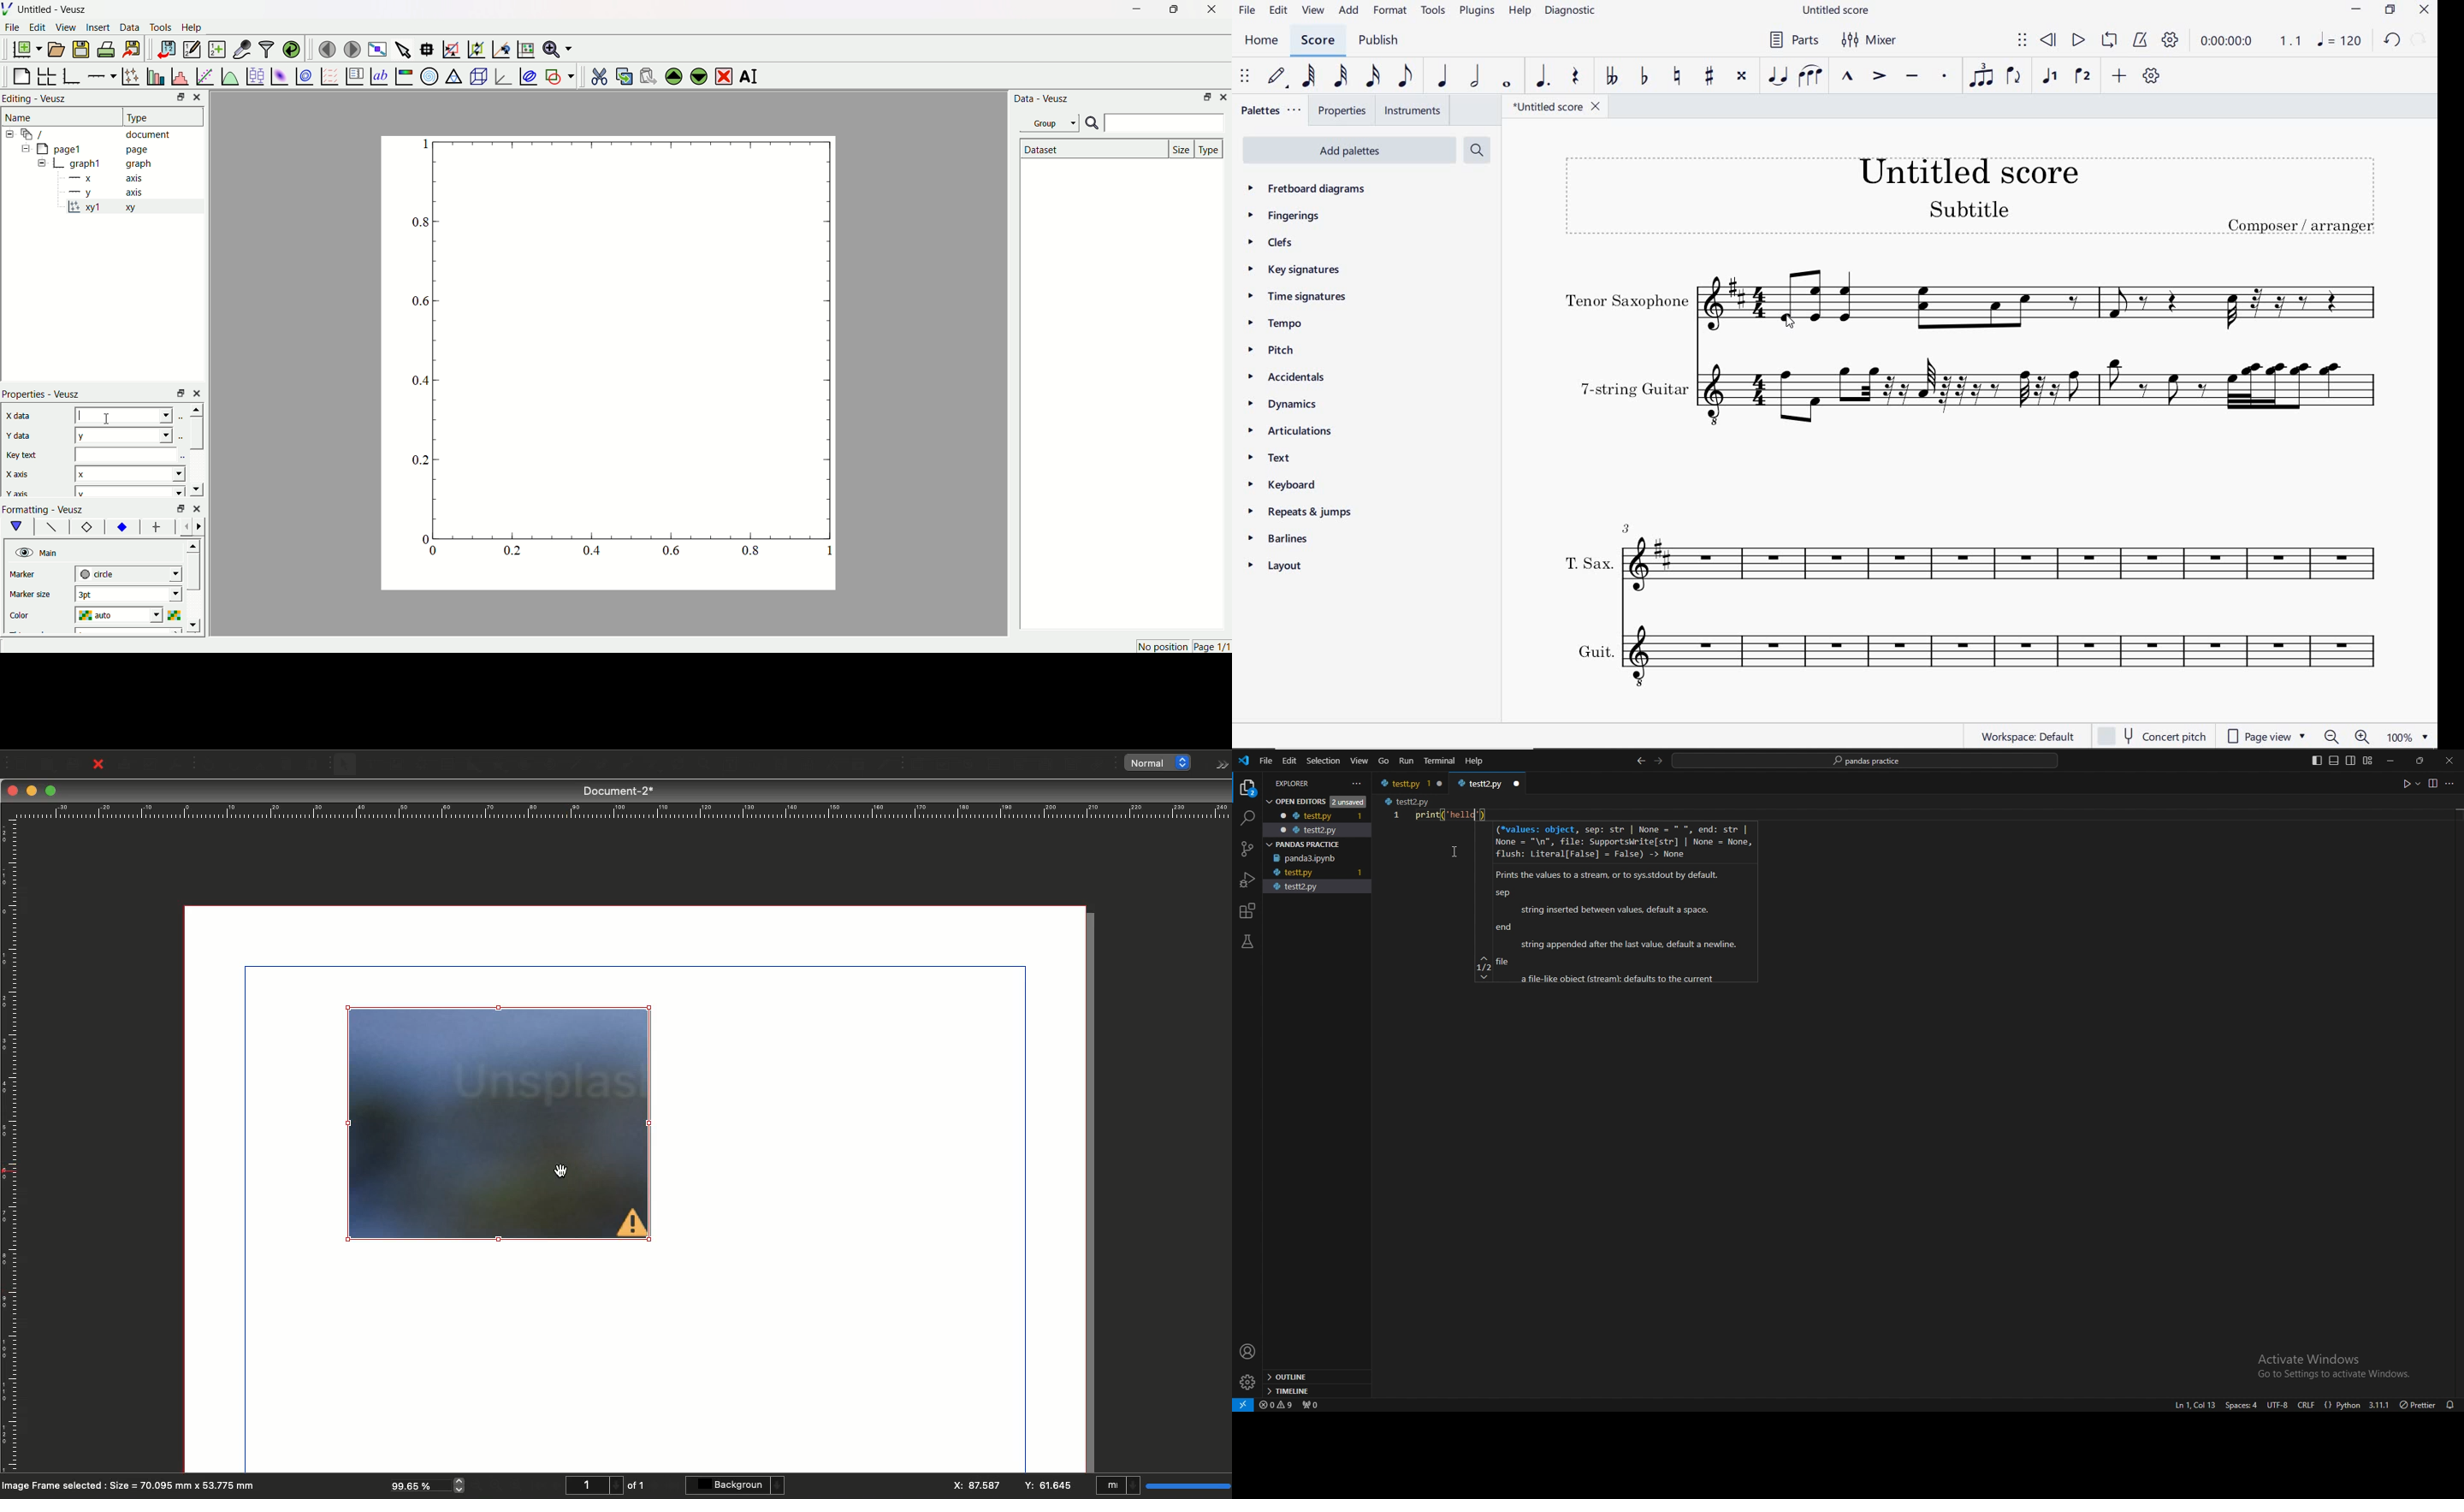 This screenshot has width=2464, height=1512. What do you see at coordinates (346, 766) in the screenshot?
I see `Select item` at bounding box center [346, 766].